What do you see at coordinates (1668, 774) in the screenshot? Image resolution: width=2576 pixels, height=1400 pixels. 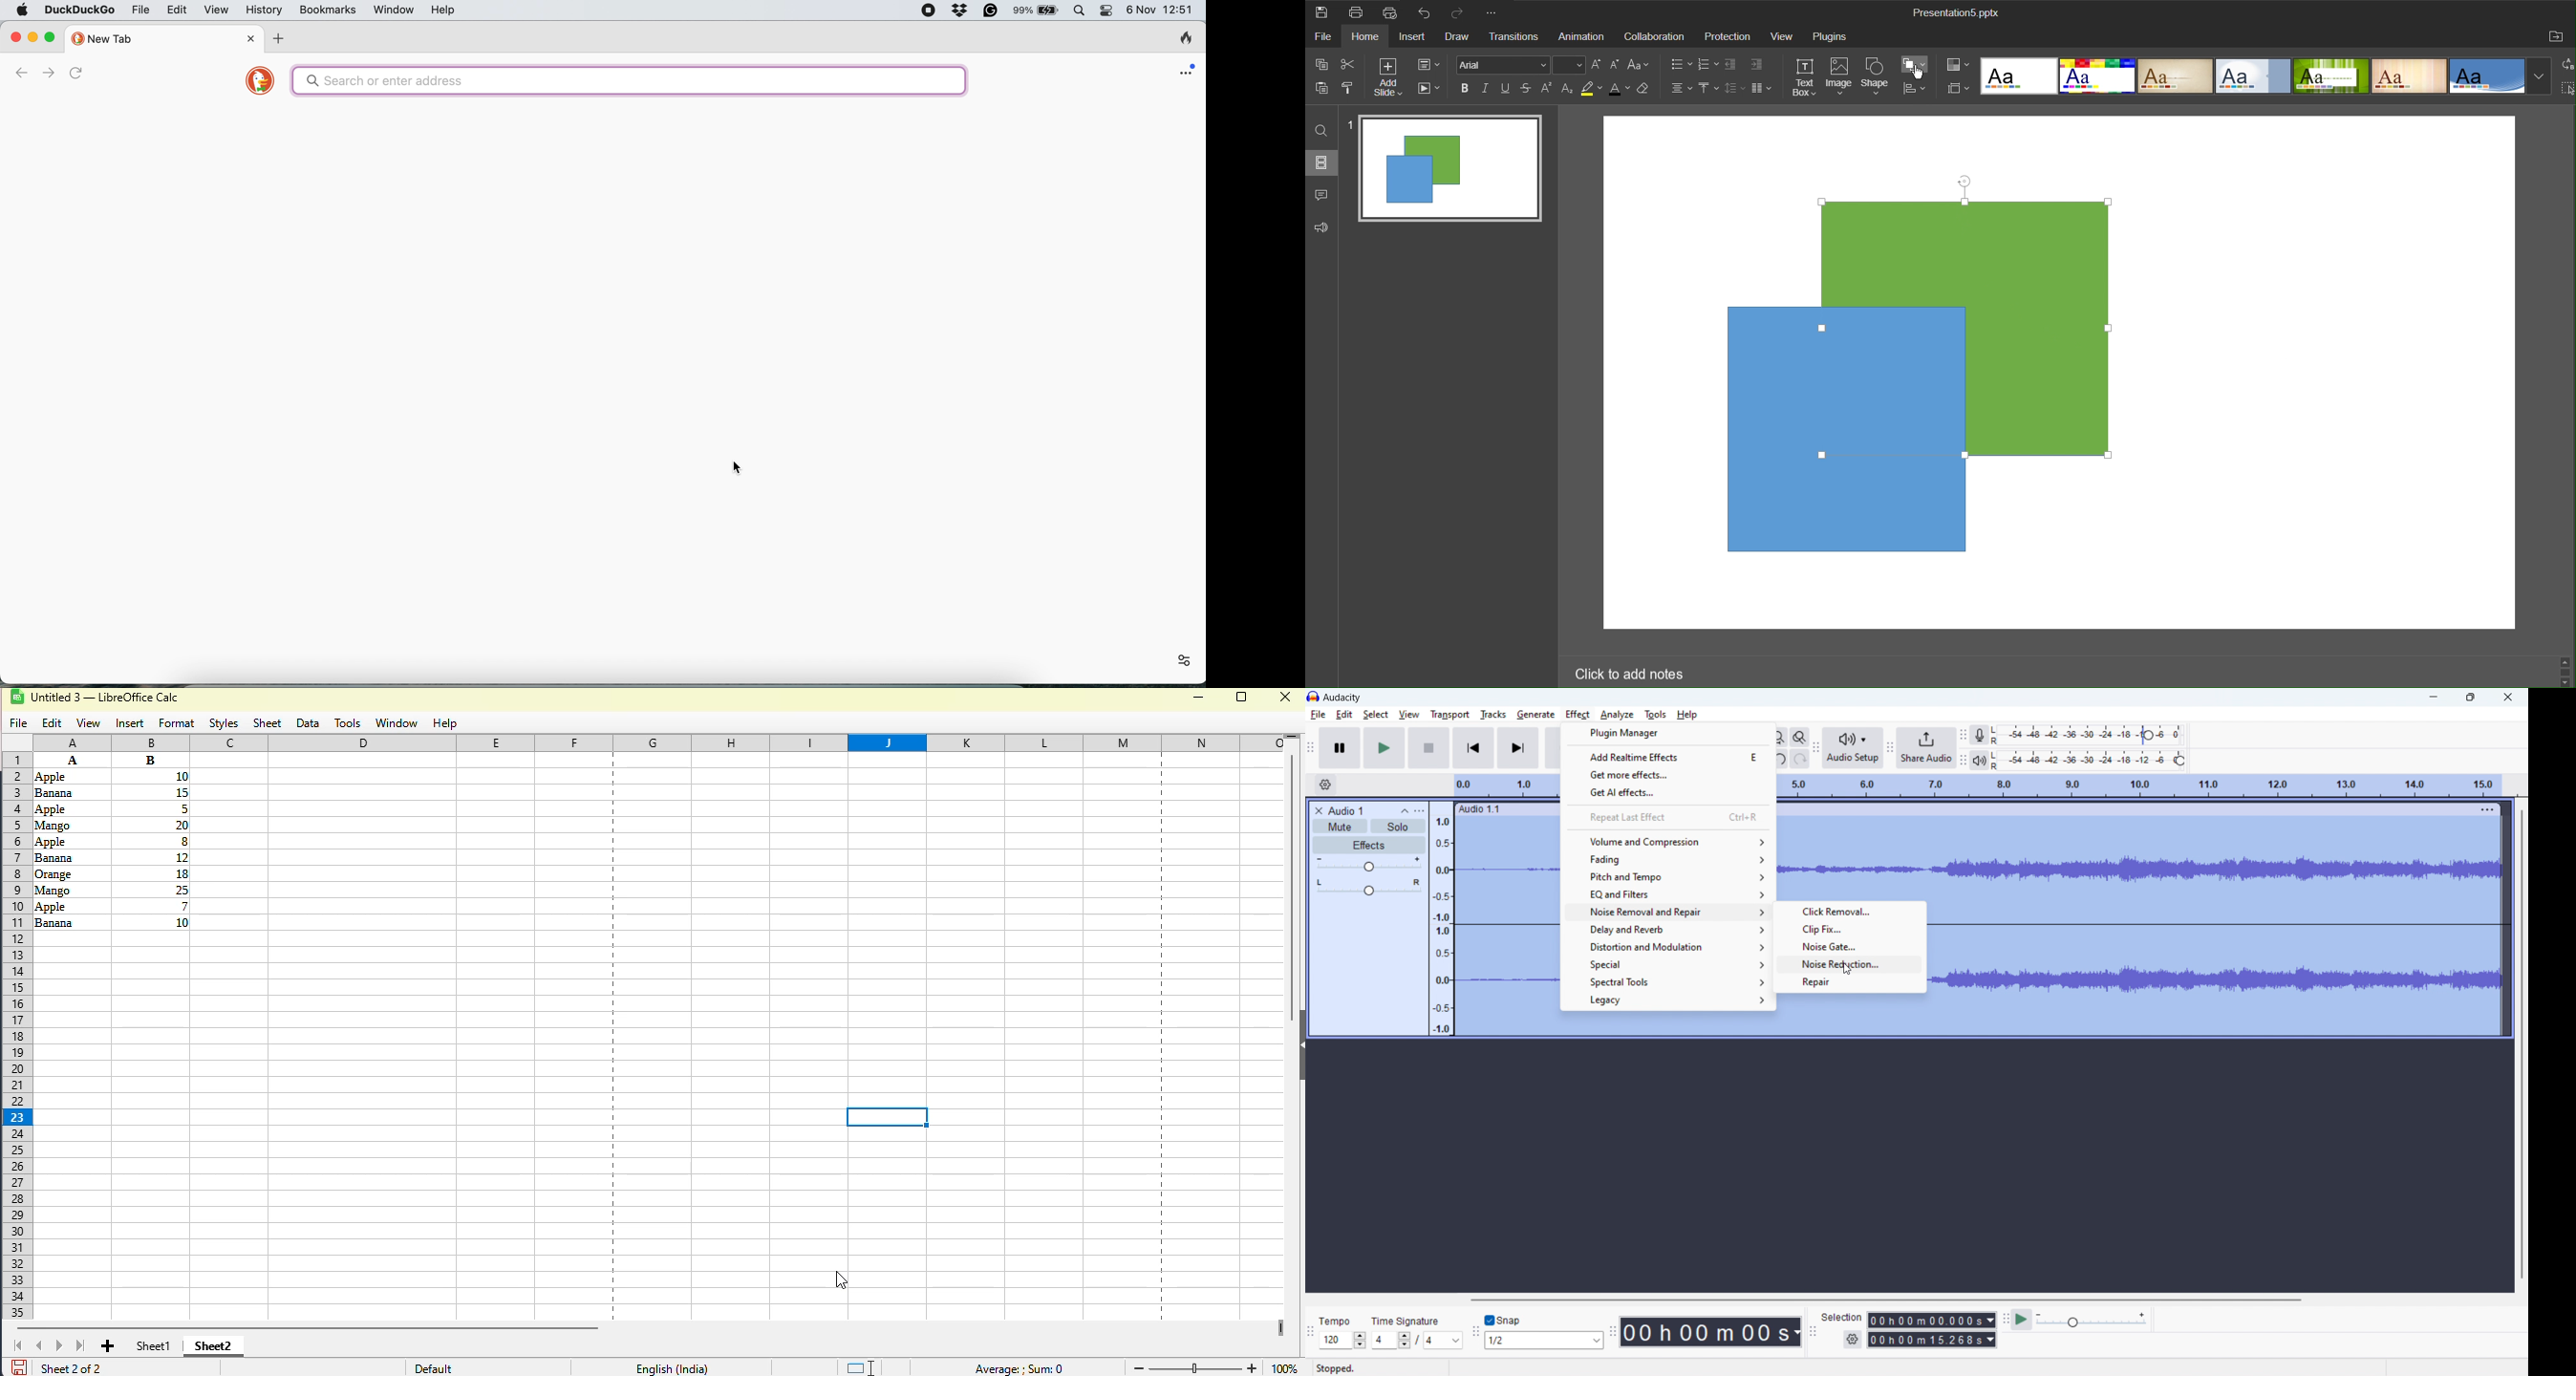 I see `get more effects` at bounding box center [1668, 774].